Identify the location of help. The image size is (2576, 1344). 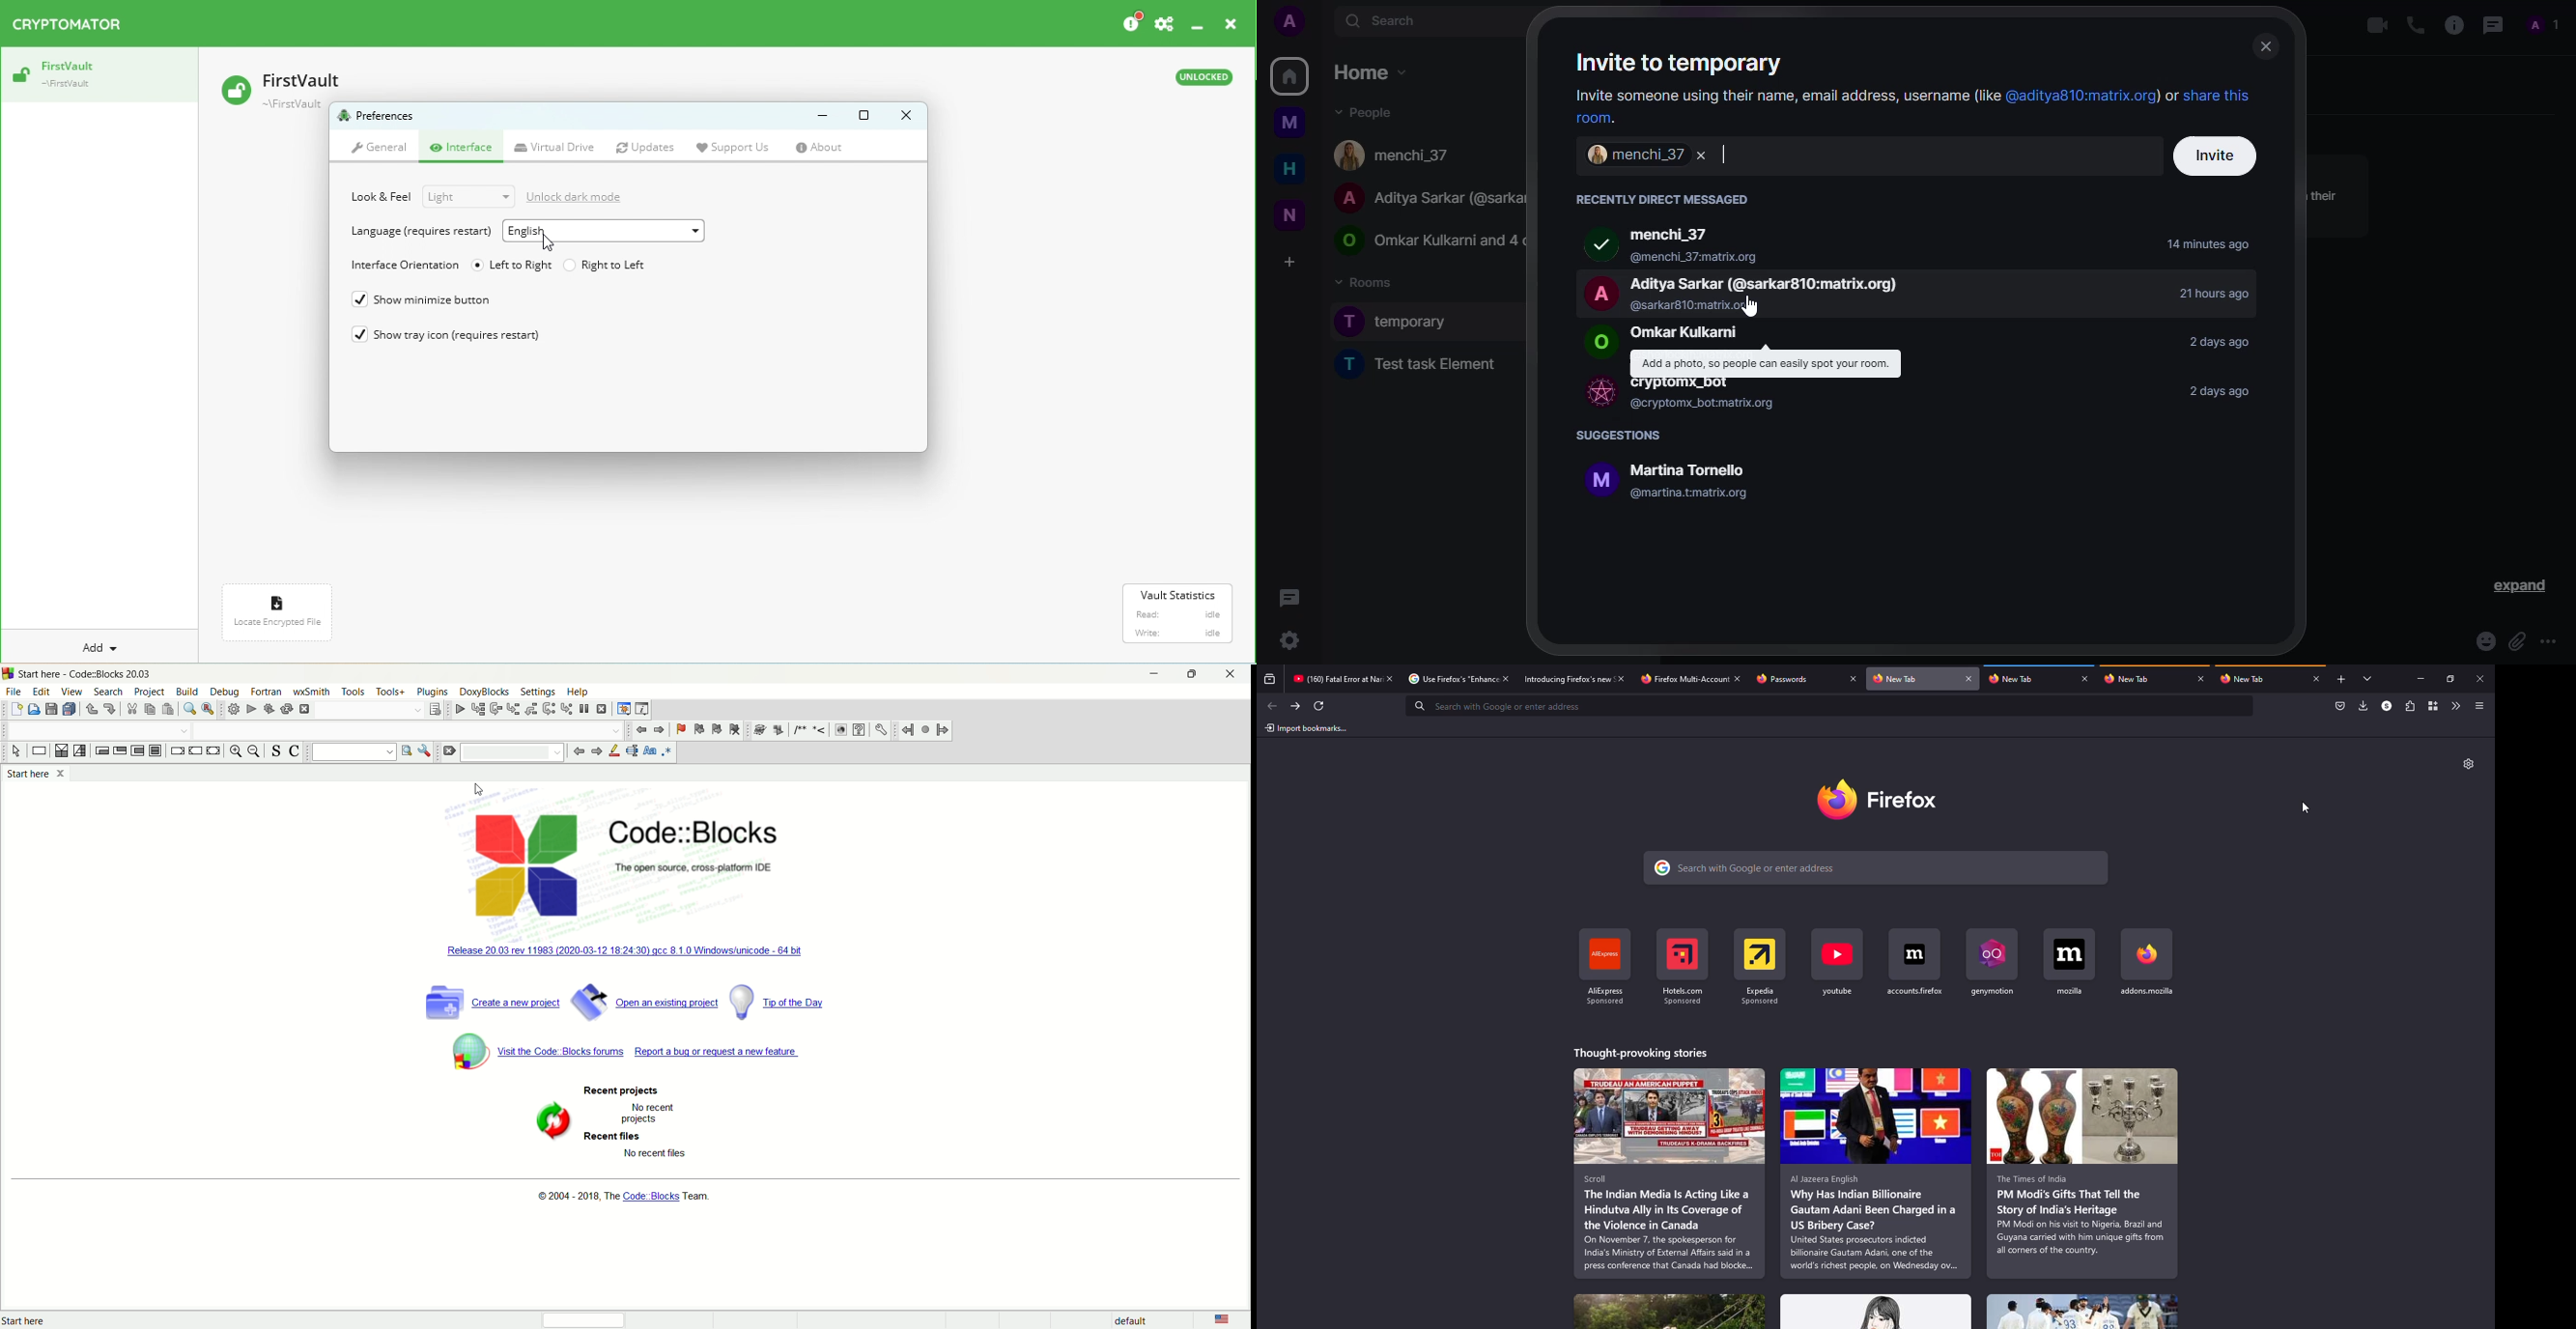
(578, 693).